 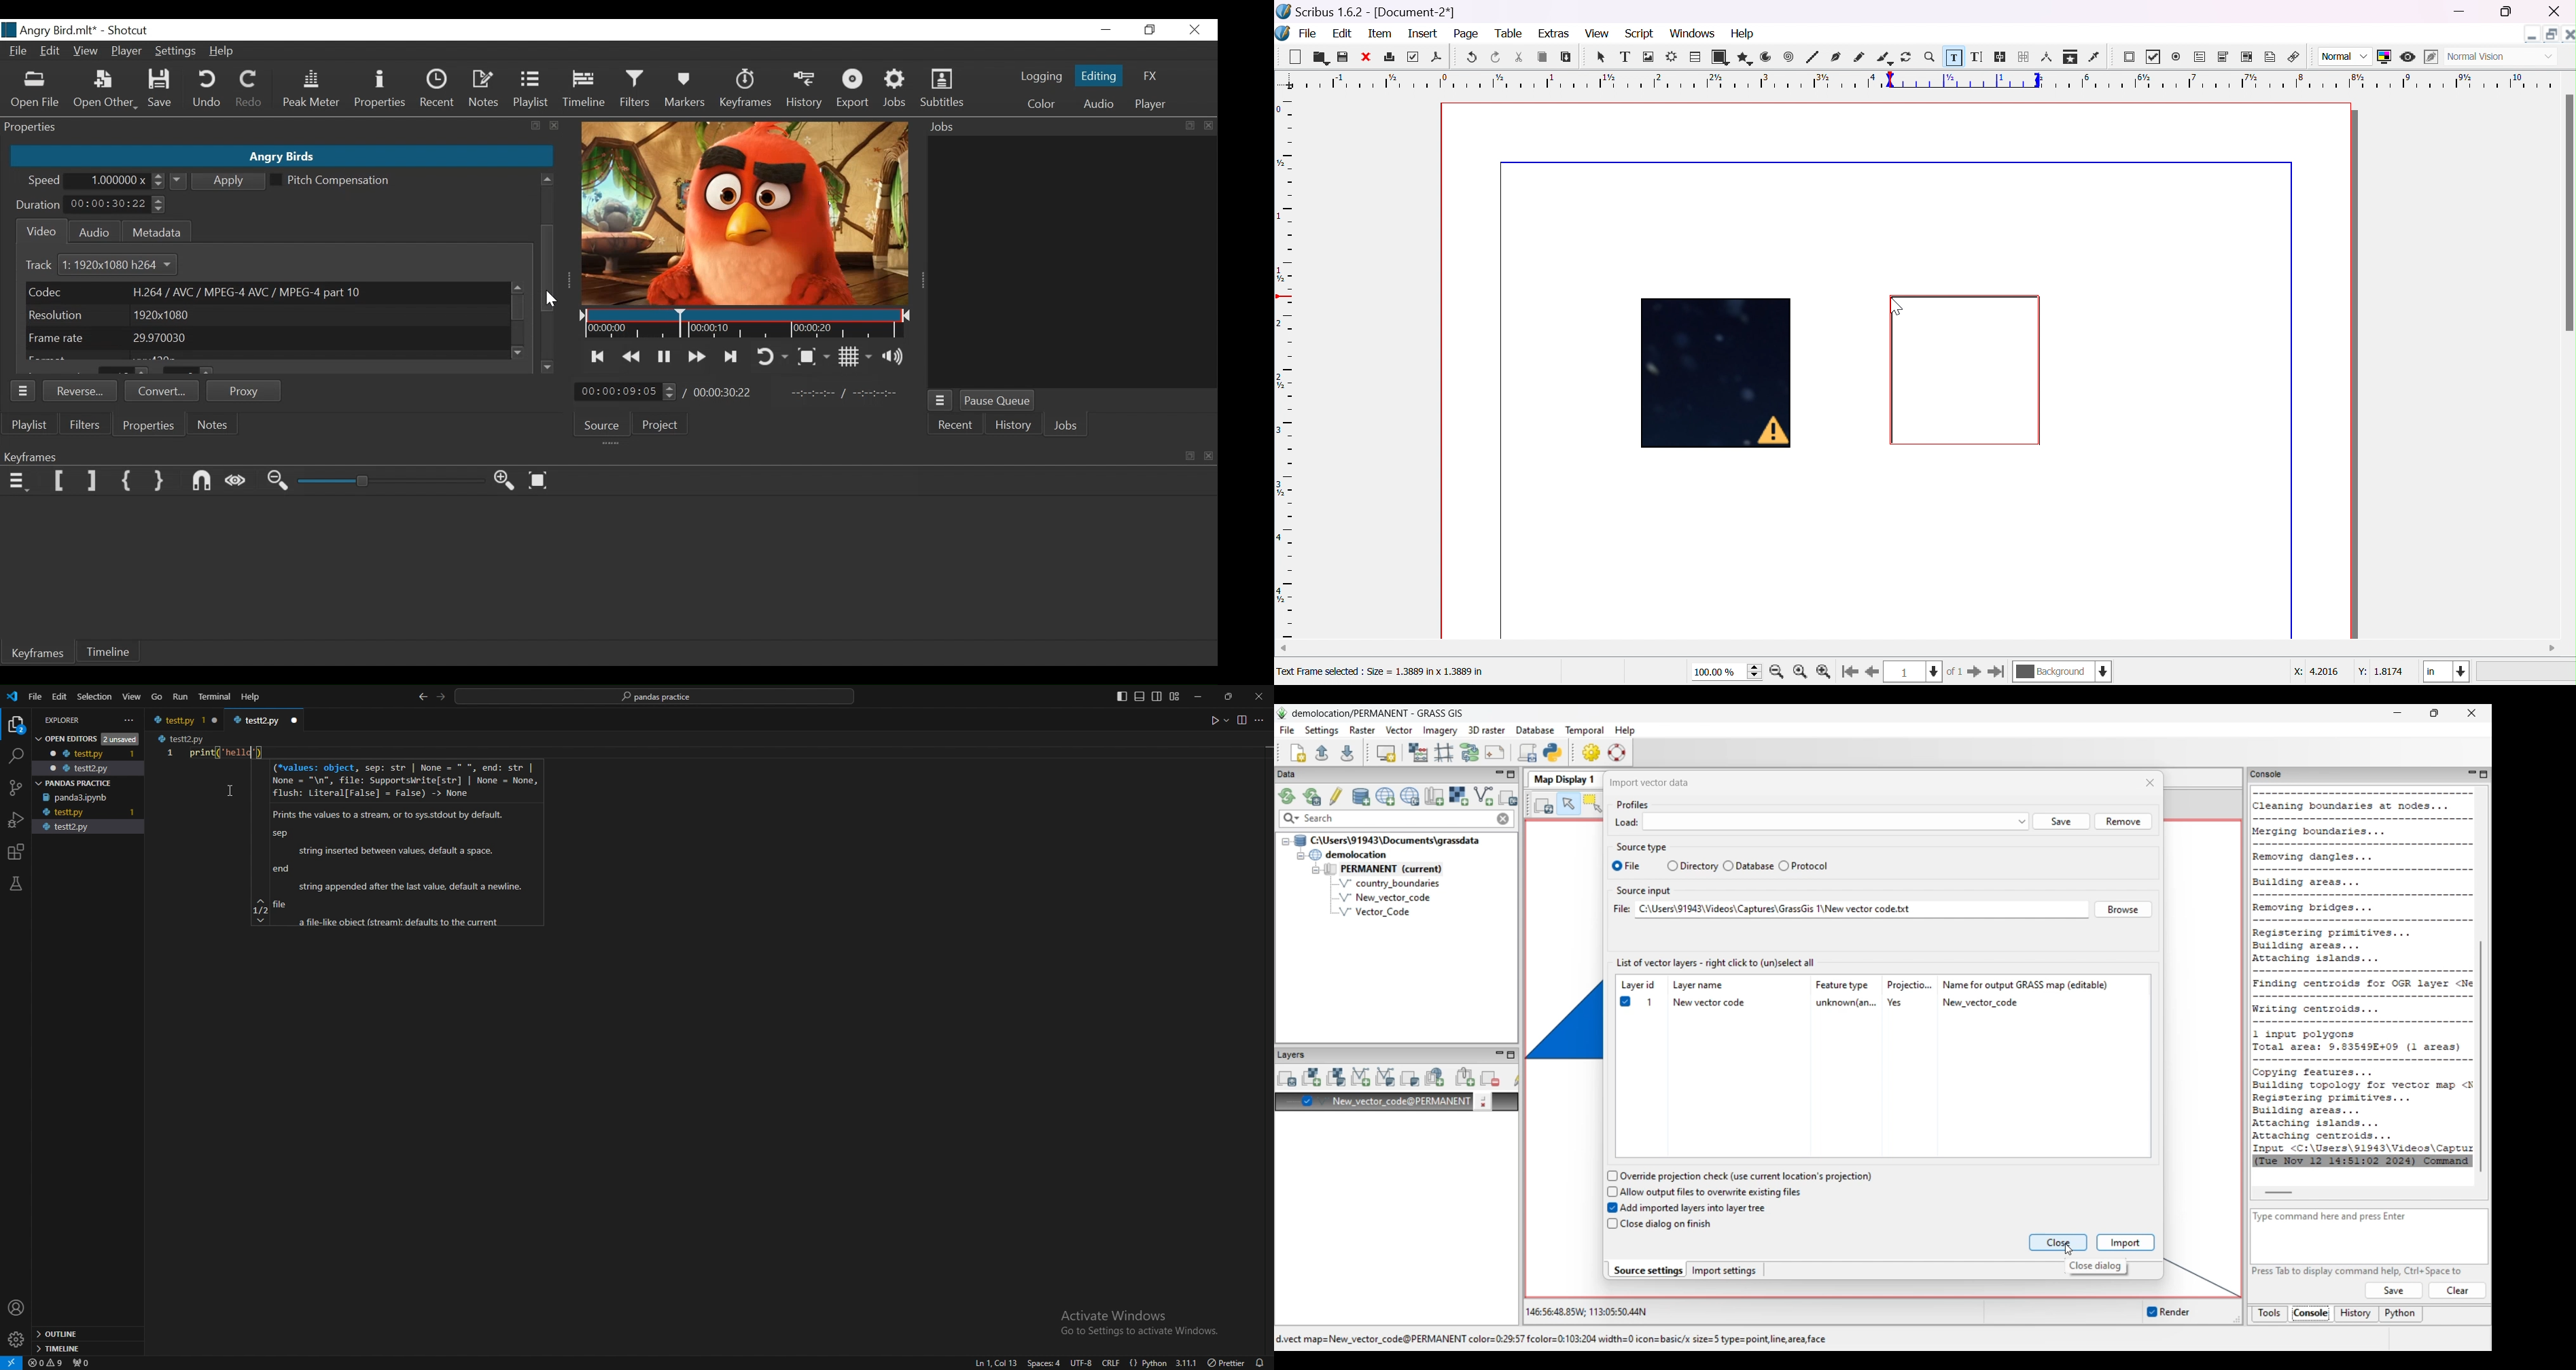 I want to click on cursor, so click(x=549, y=260).